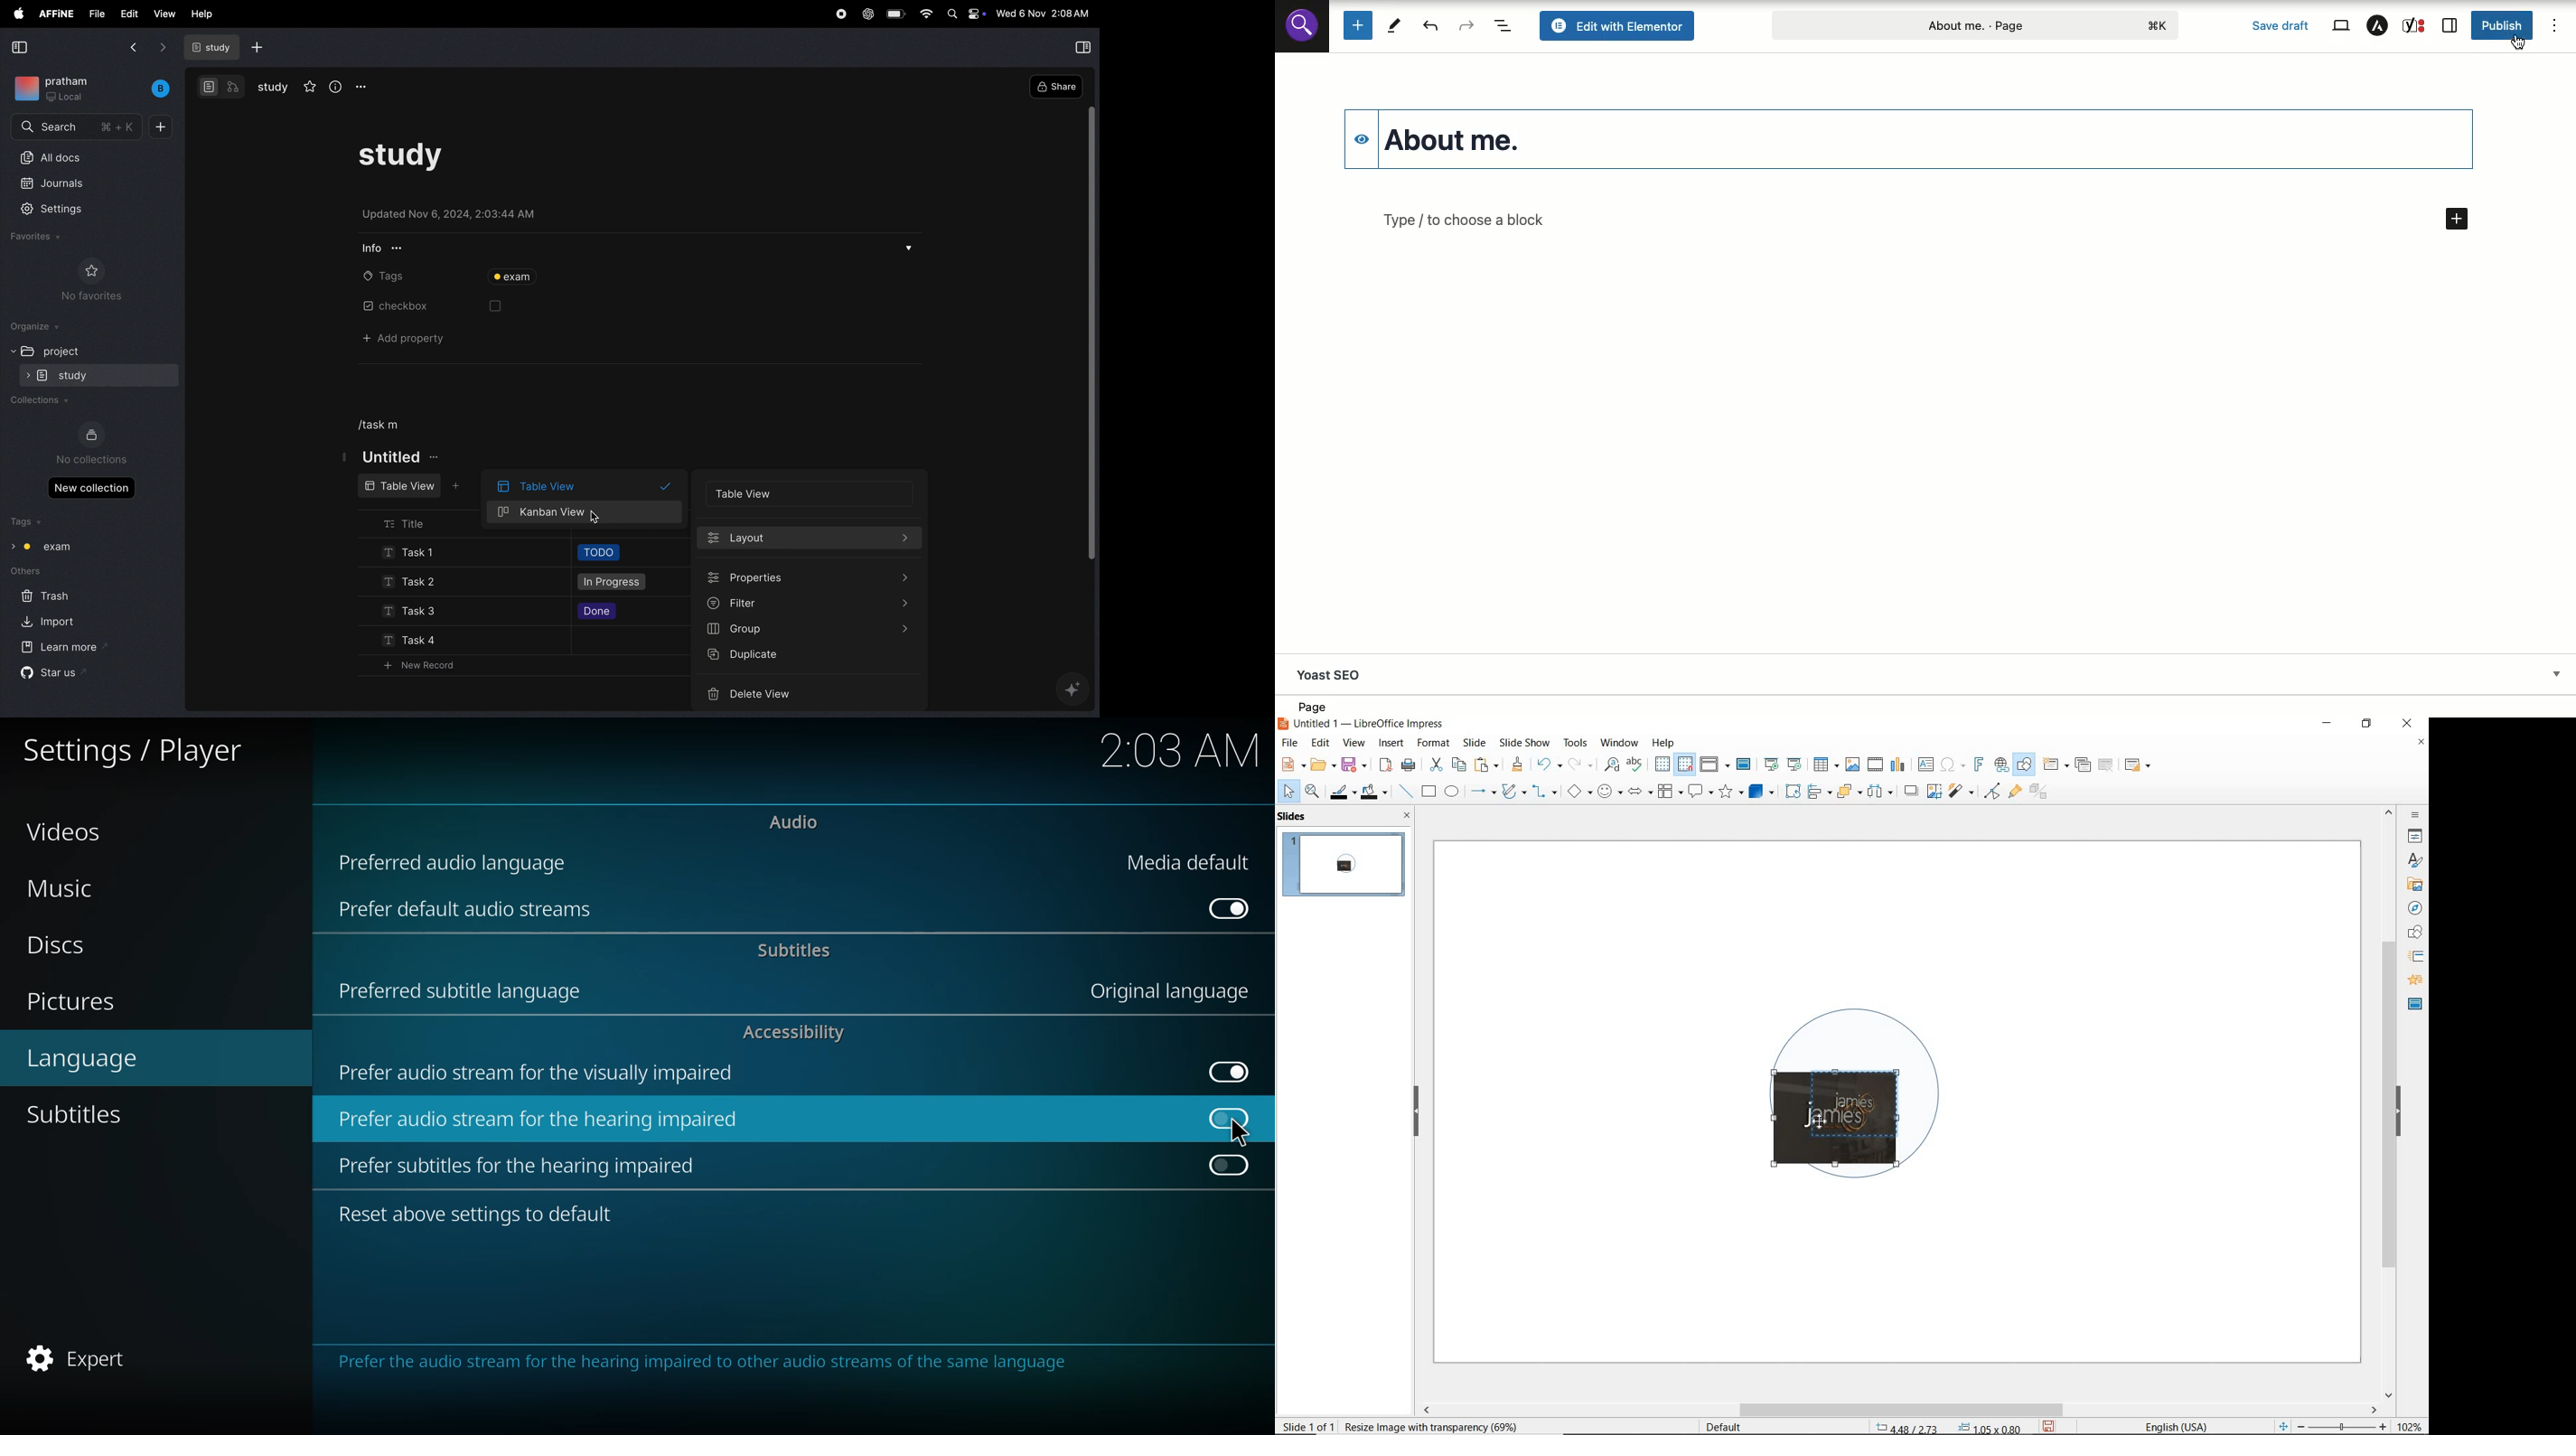 The image size is (2576, 1456). I want to click on slide layout, so click(2139, 766).